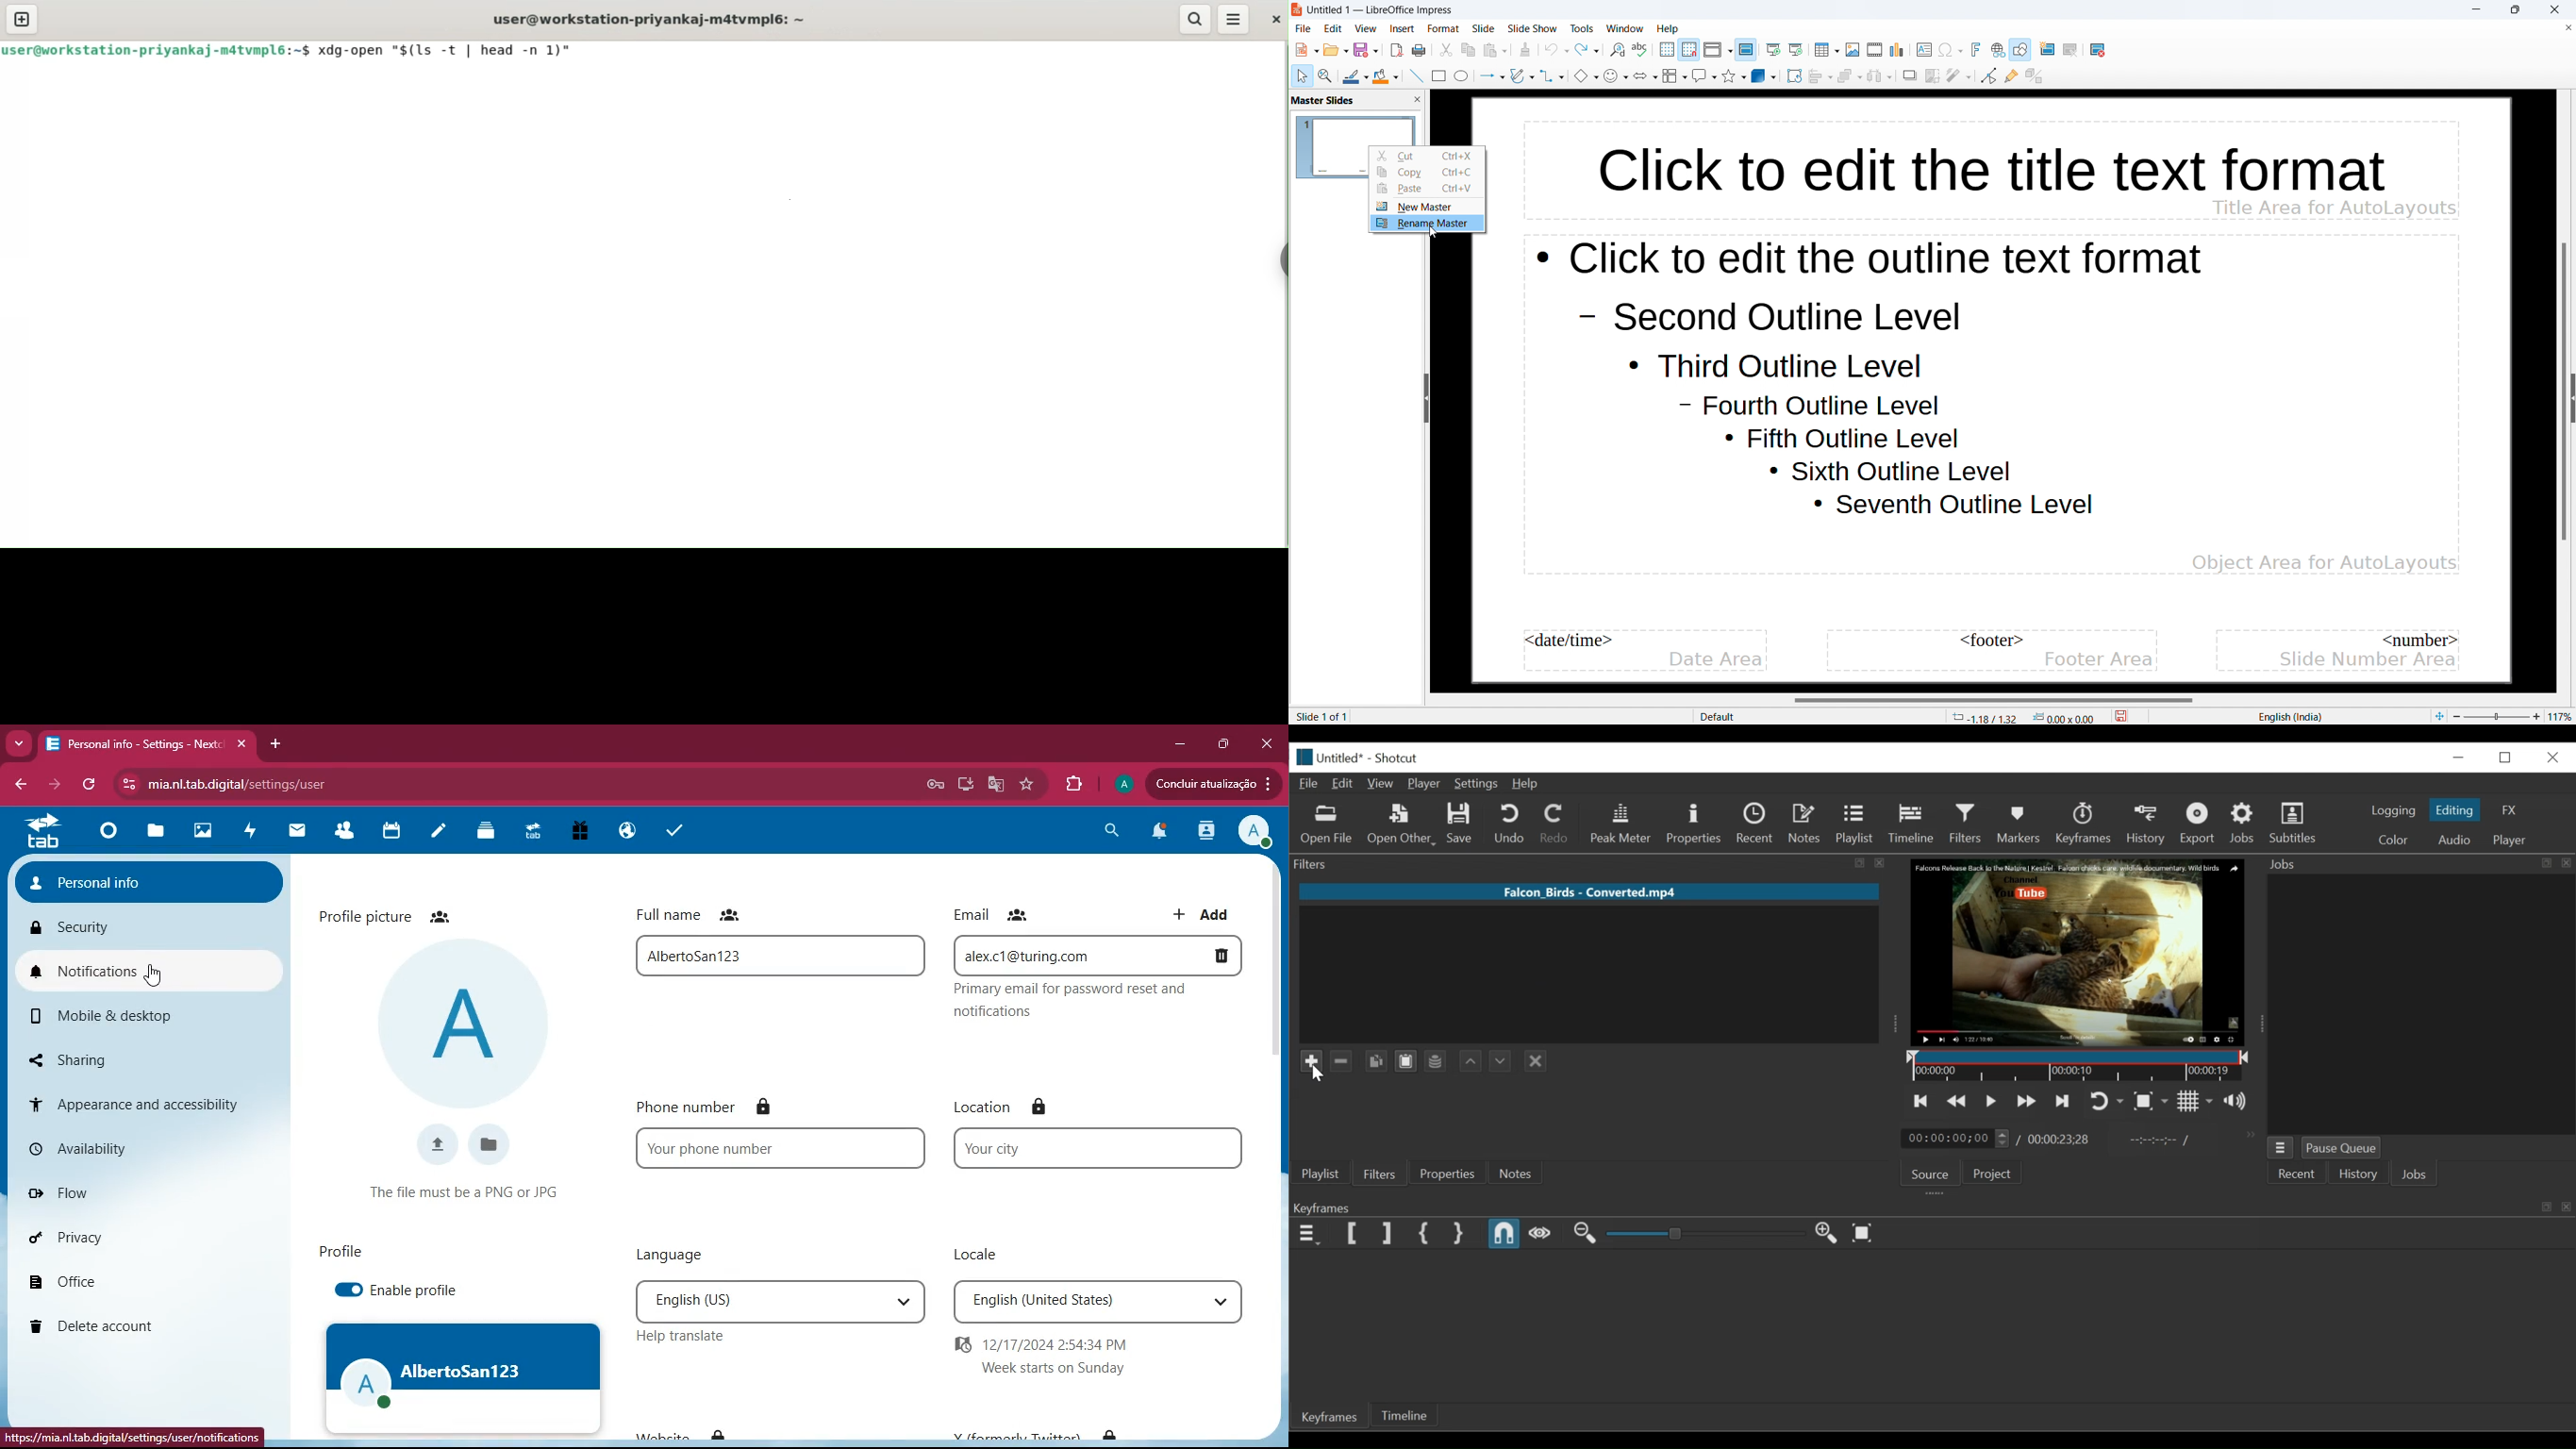  What do you see at coordinates (1757, 824) in the screenshot?
I see `Recent` at bounding box center [1757, 824].